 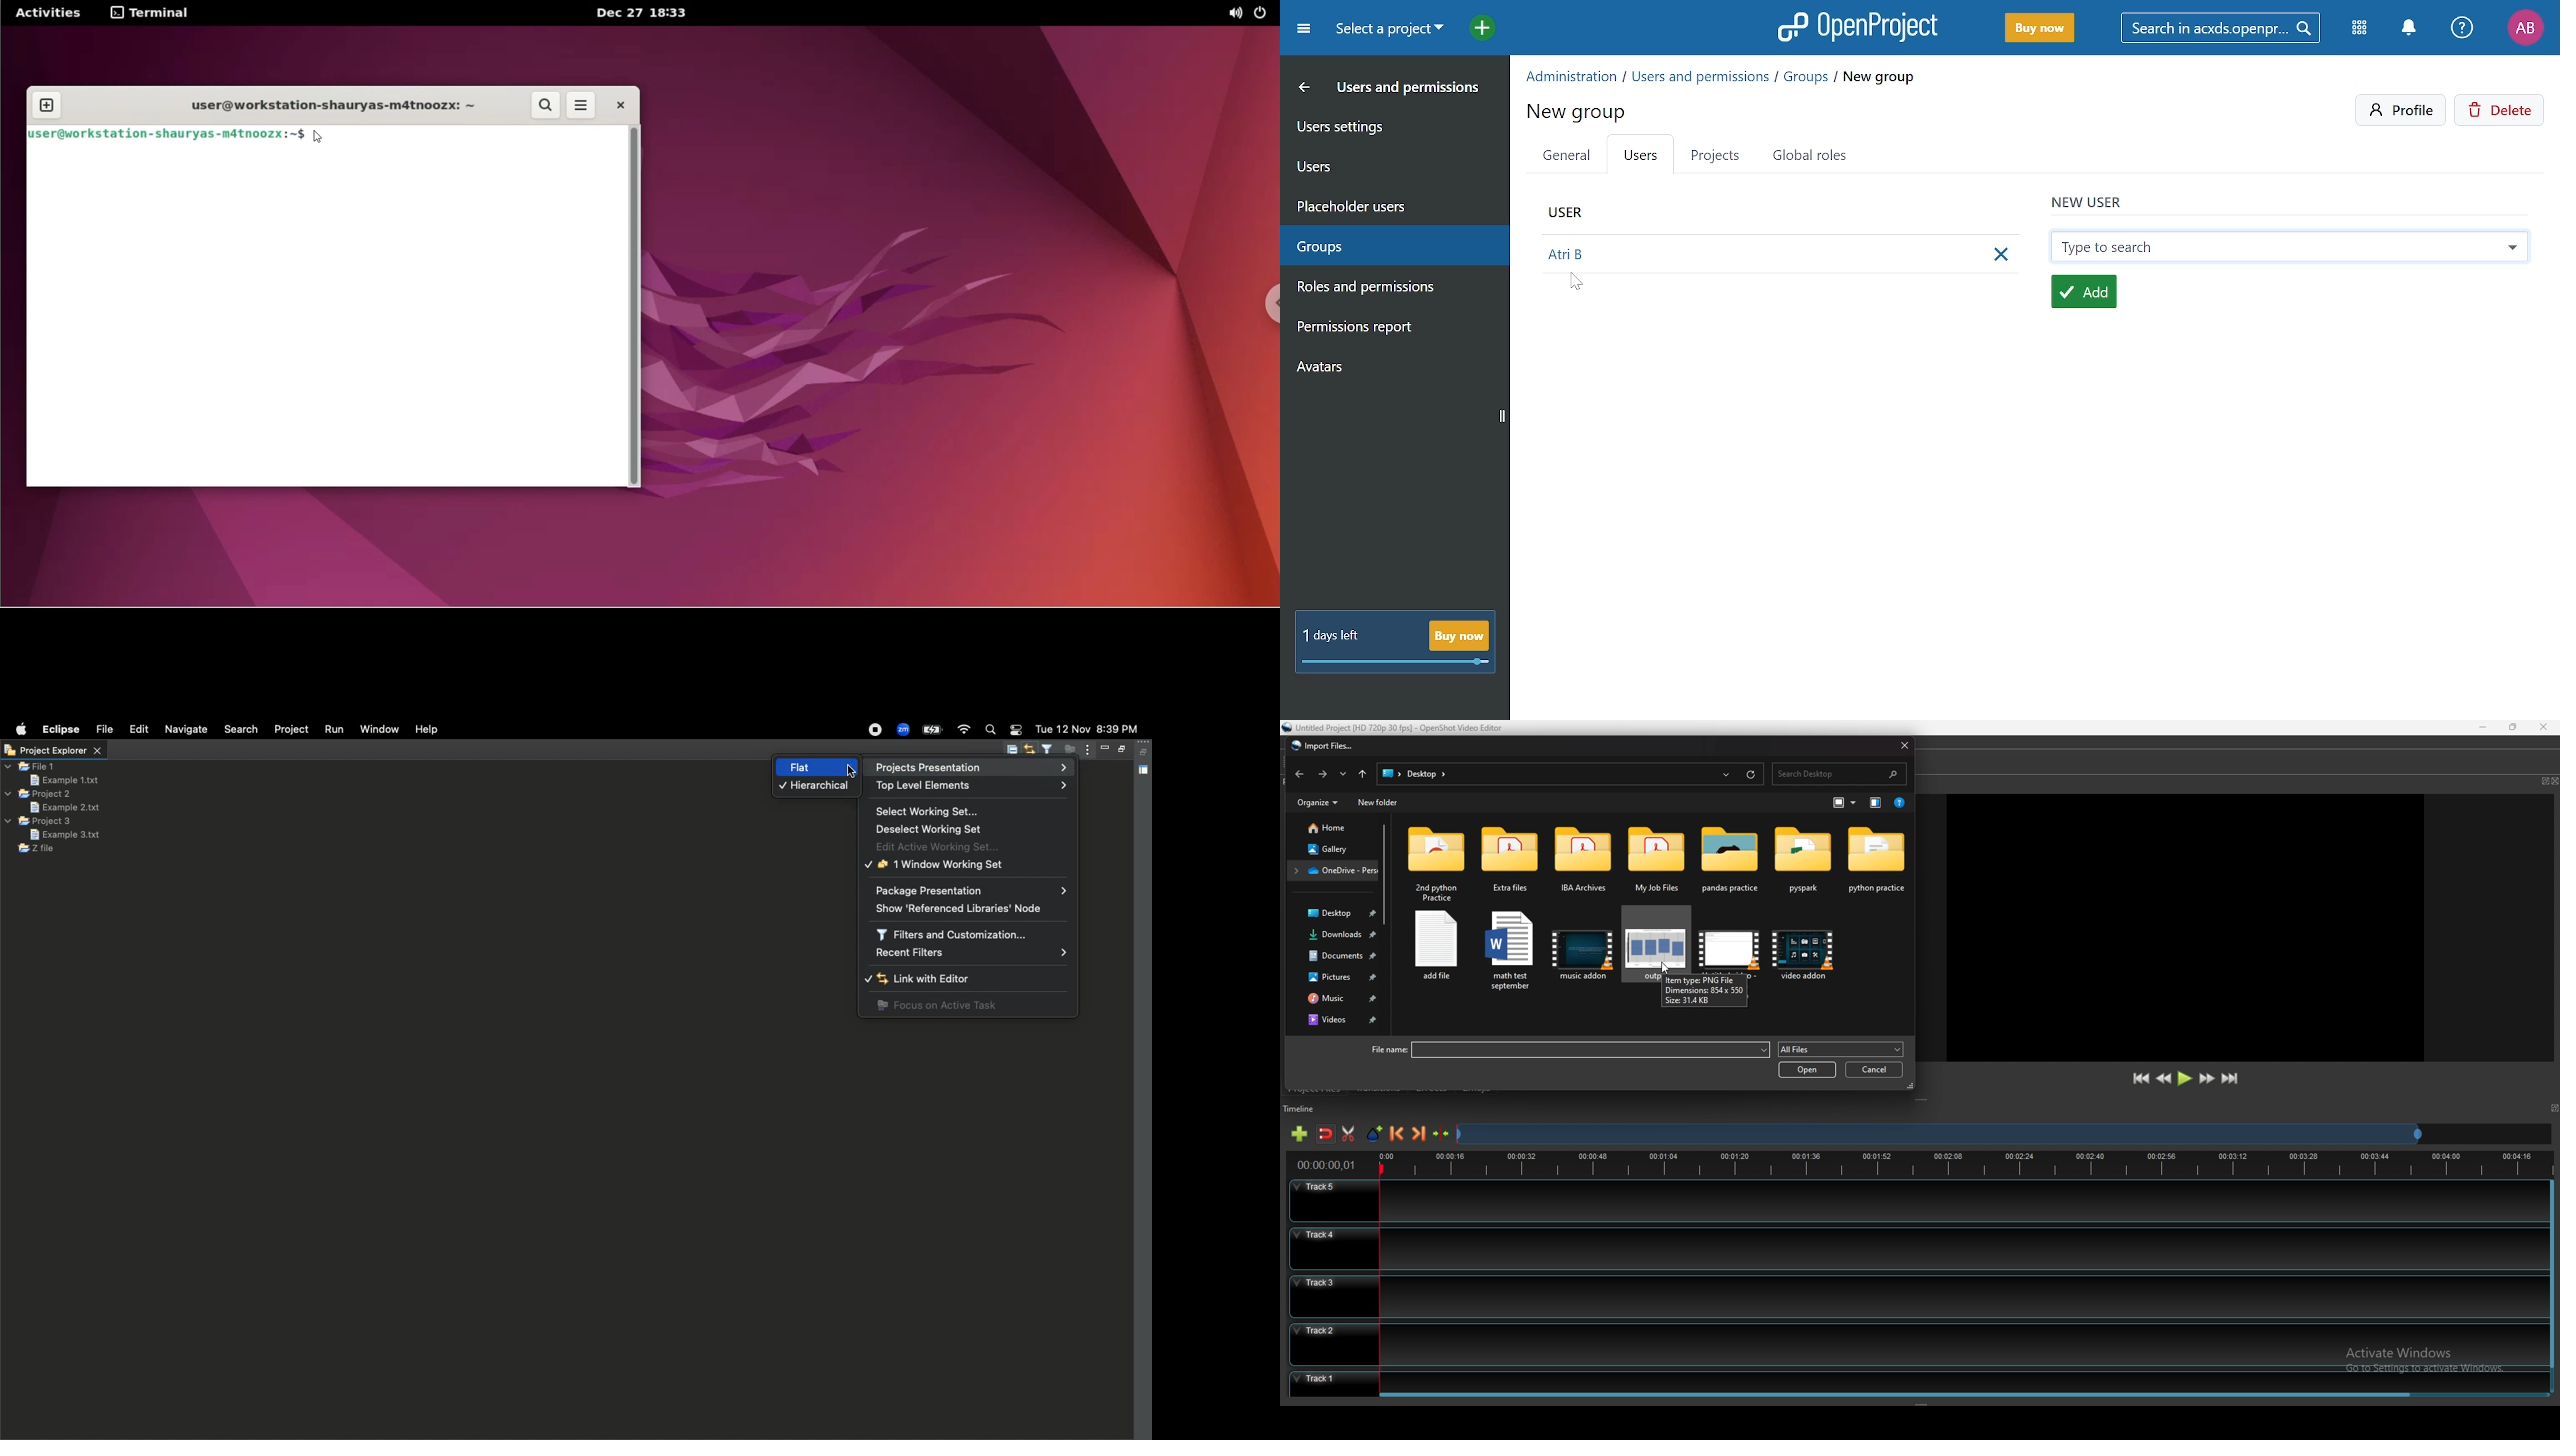 What do you see at coordinates (1089, 729) in the screenshot?
I see `tue 12 nov 8:39 pm ` at bounding box center [1089, 729].